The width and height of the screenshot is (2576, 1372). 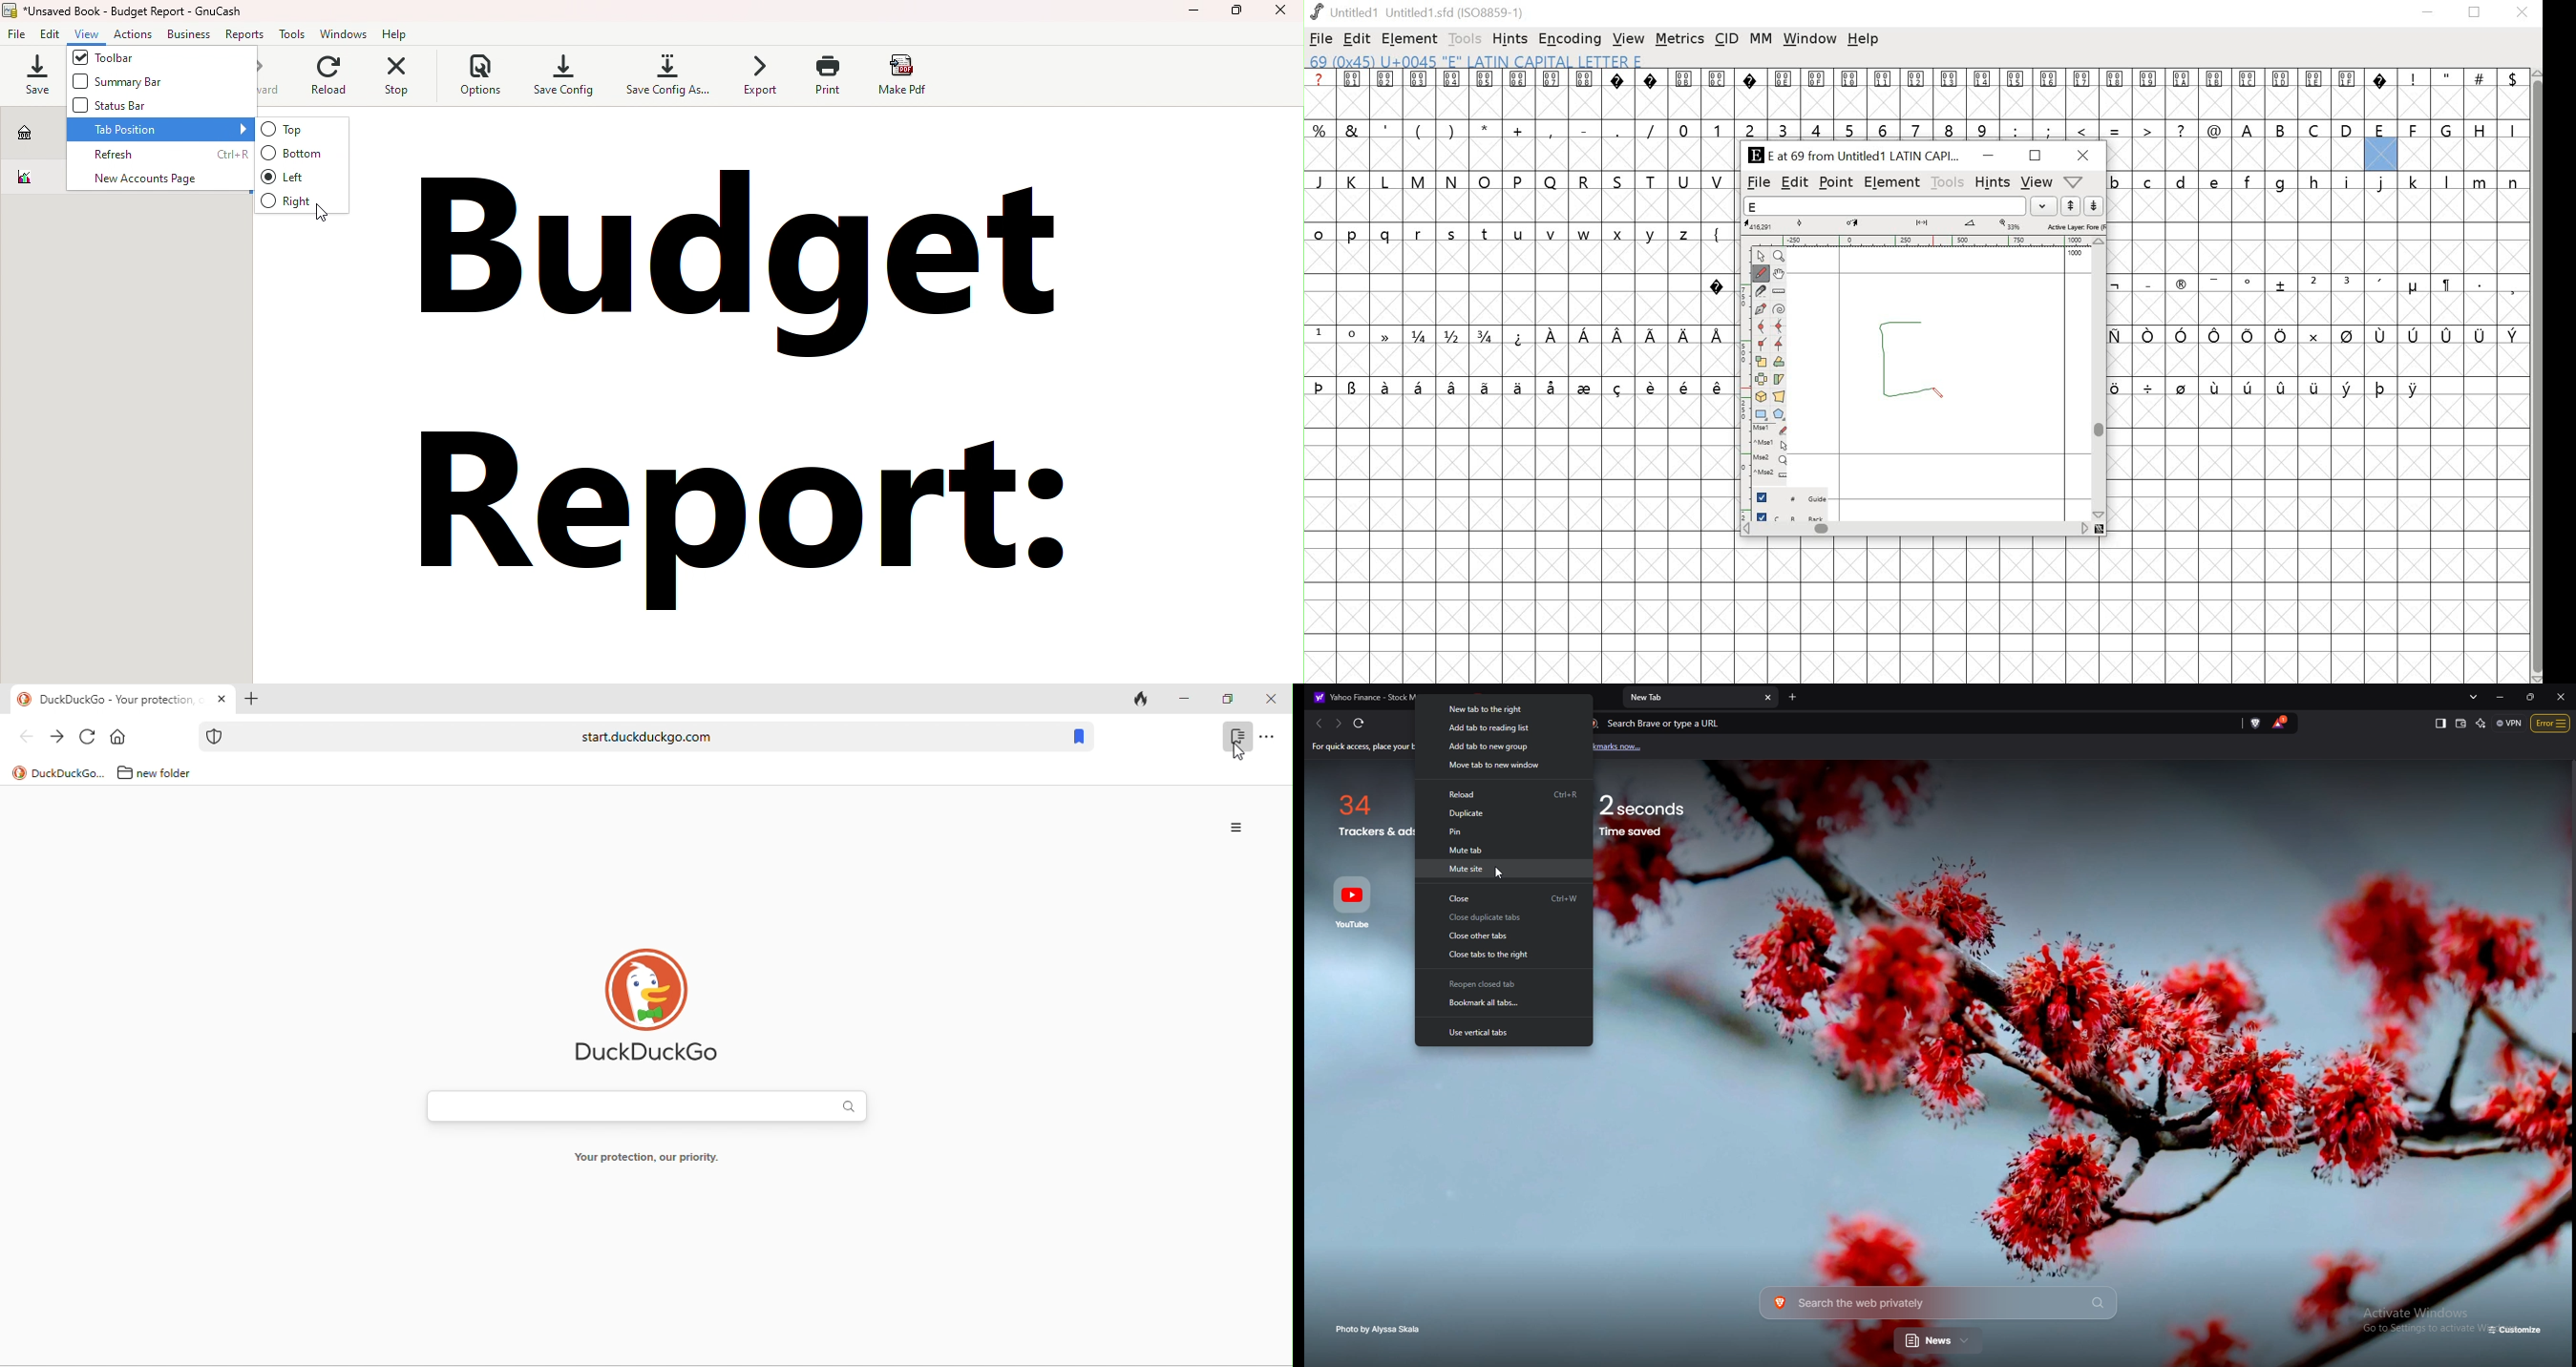 I want to click on Bottom, so click(x=294, y=153).